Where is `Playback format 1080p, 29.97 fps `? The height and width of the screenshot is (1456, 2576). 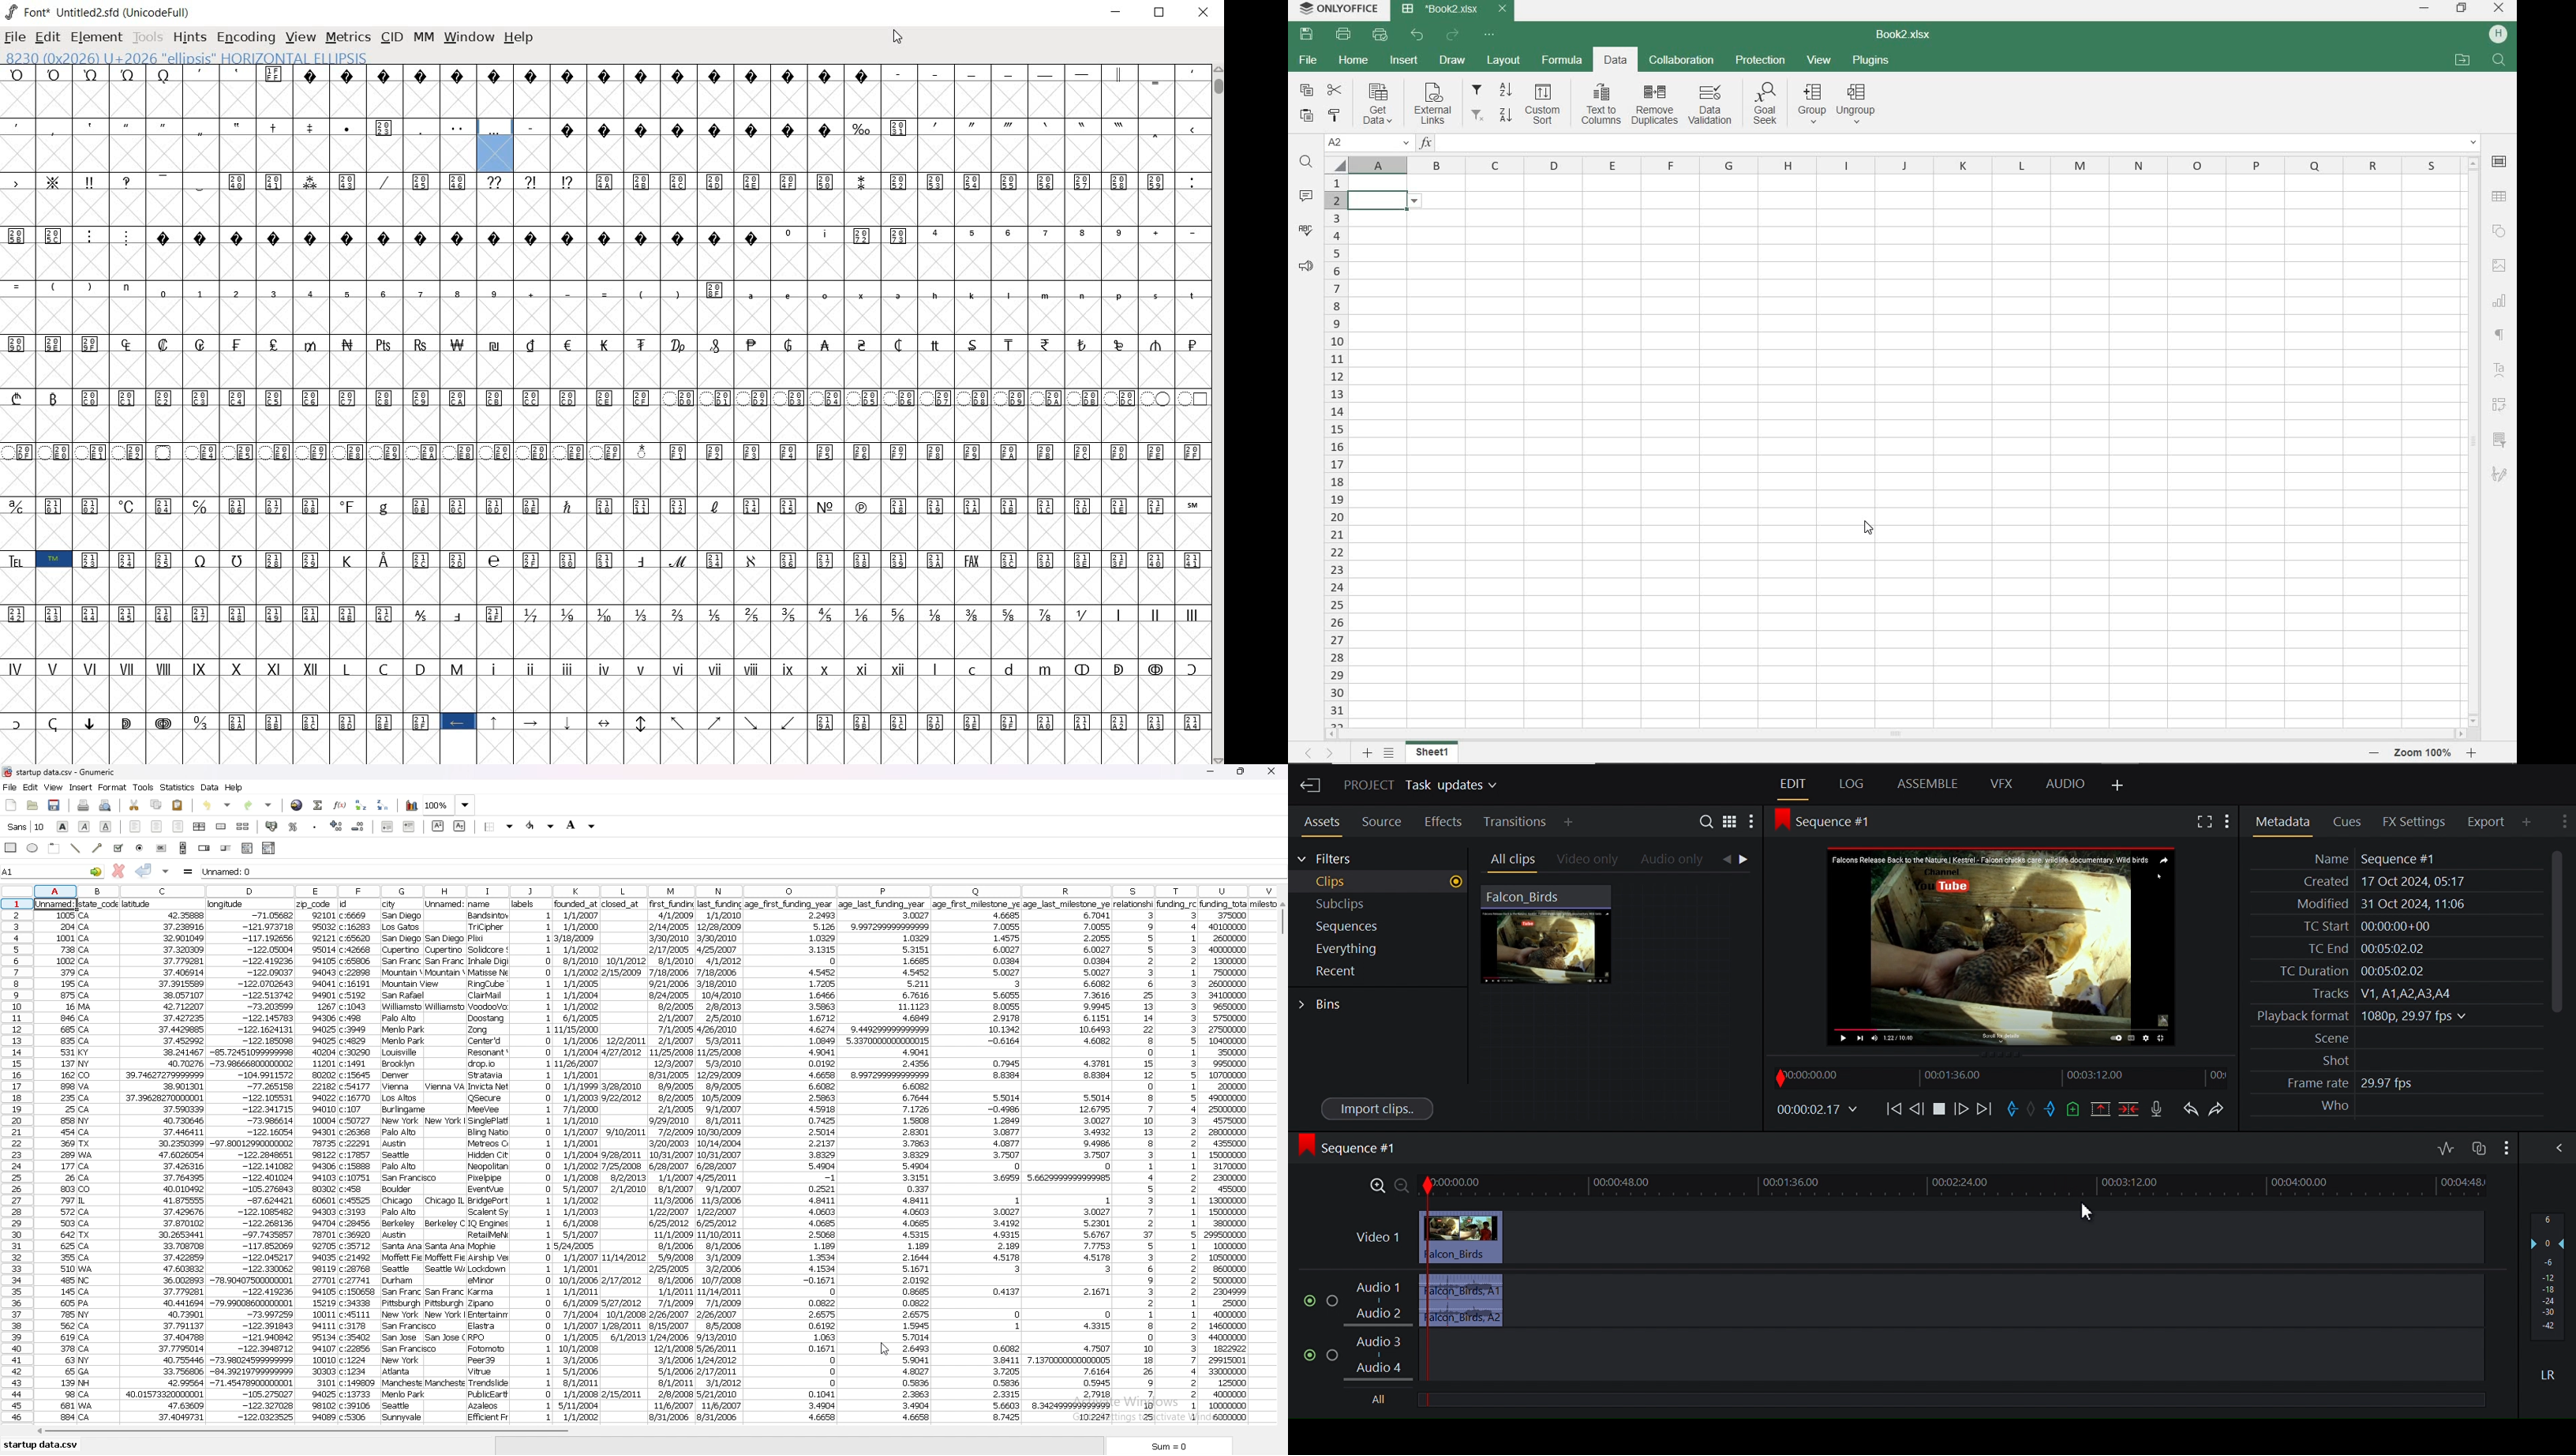
Playback format 1080p, 29.97 fps  is located at coordinates (2358, 1017).